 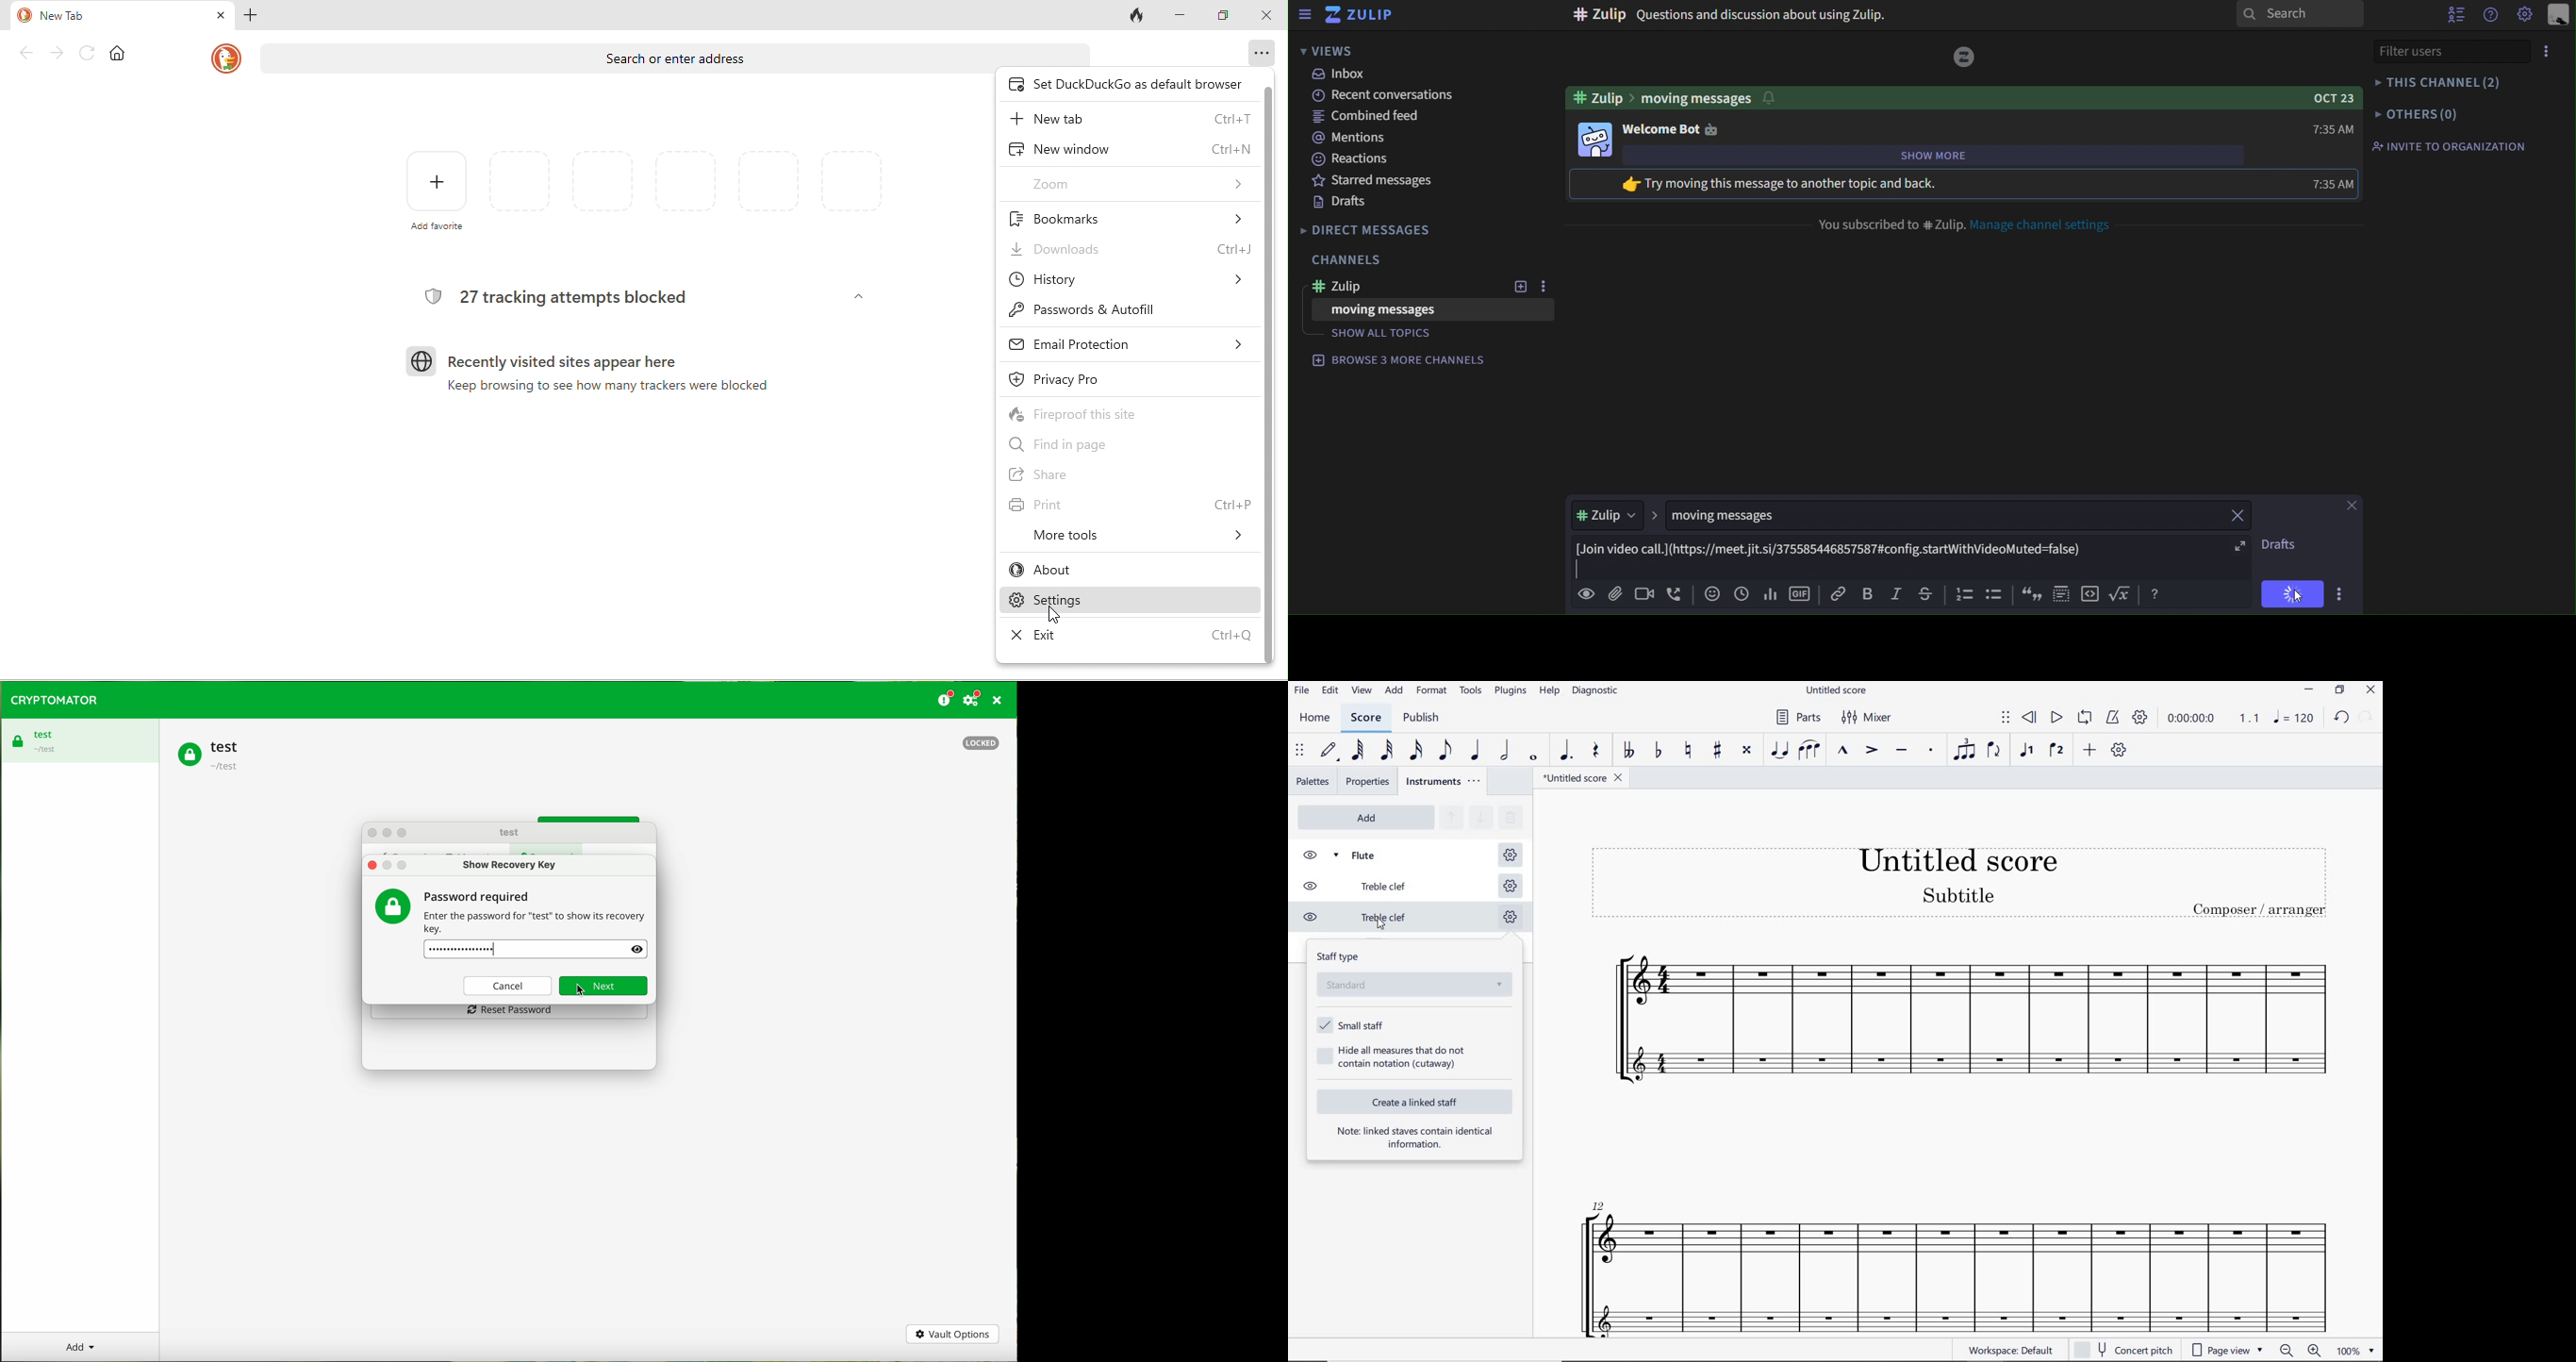 What do you see at coordinates (2090, 594) in the screenshot?
I see `icon` at bounding box center [2090, 594].